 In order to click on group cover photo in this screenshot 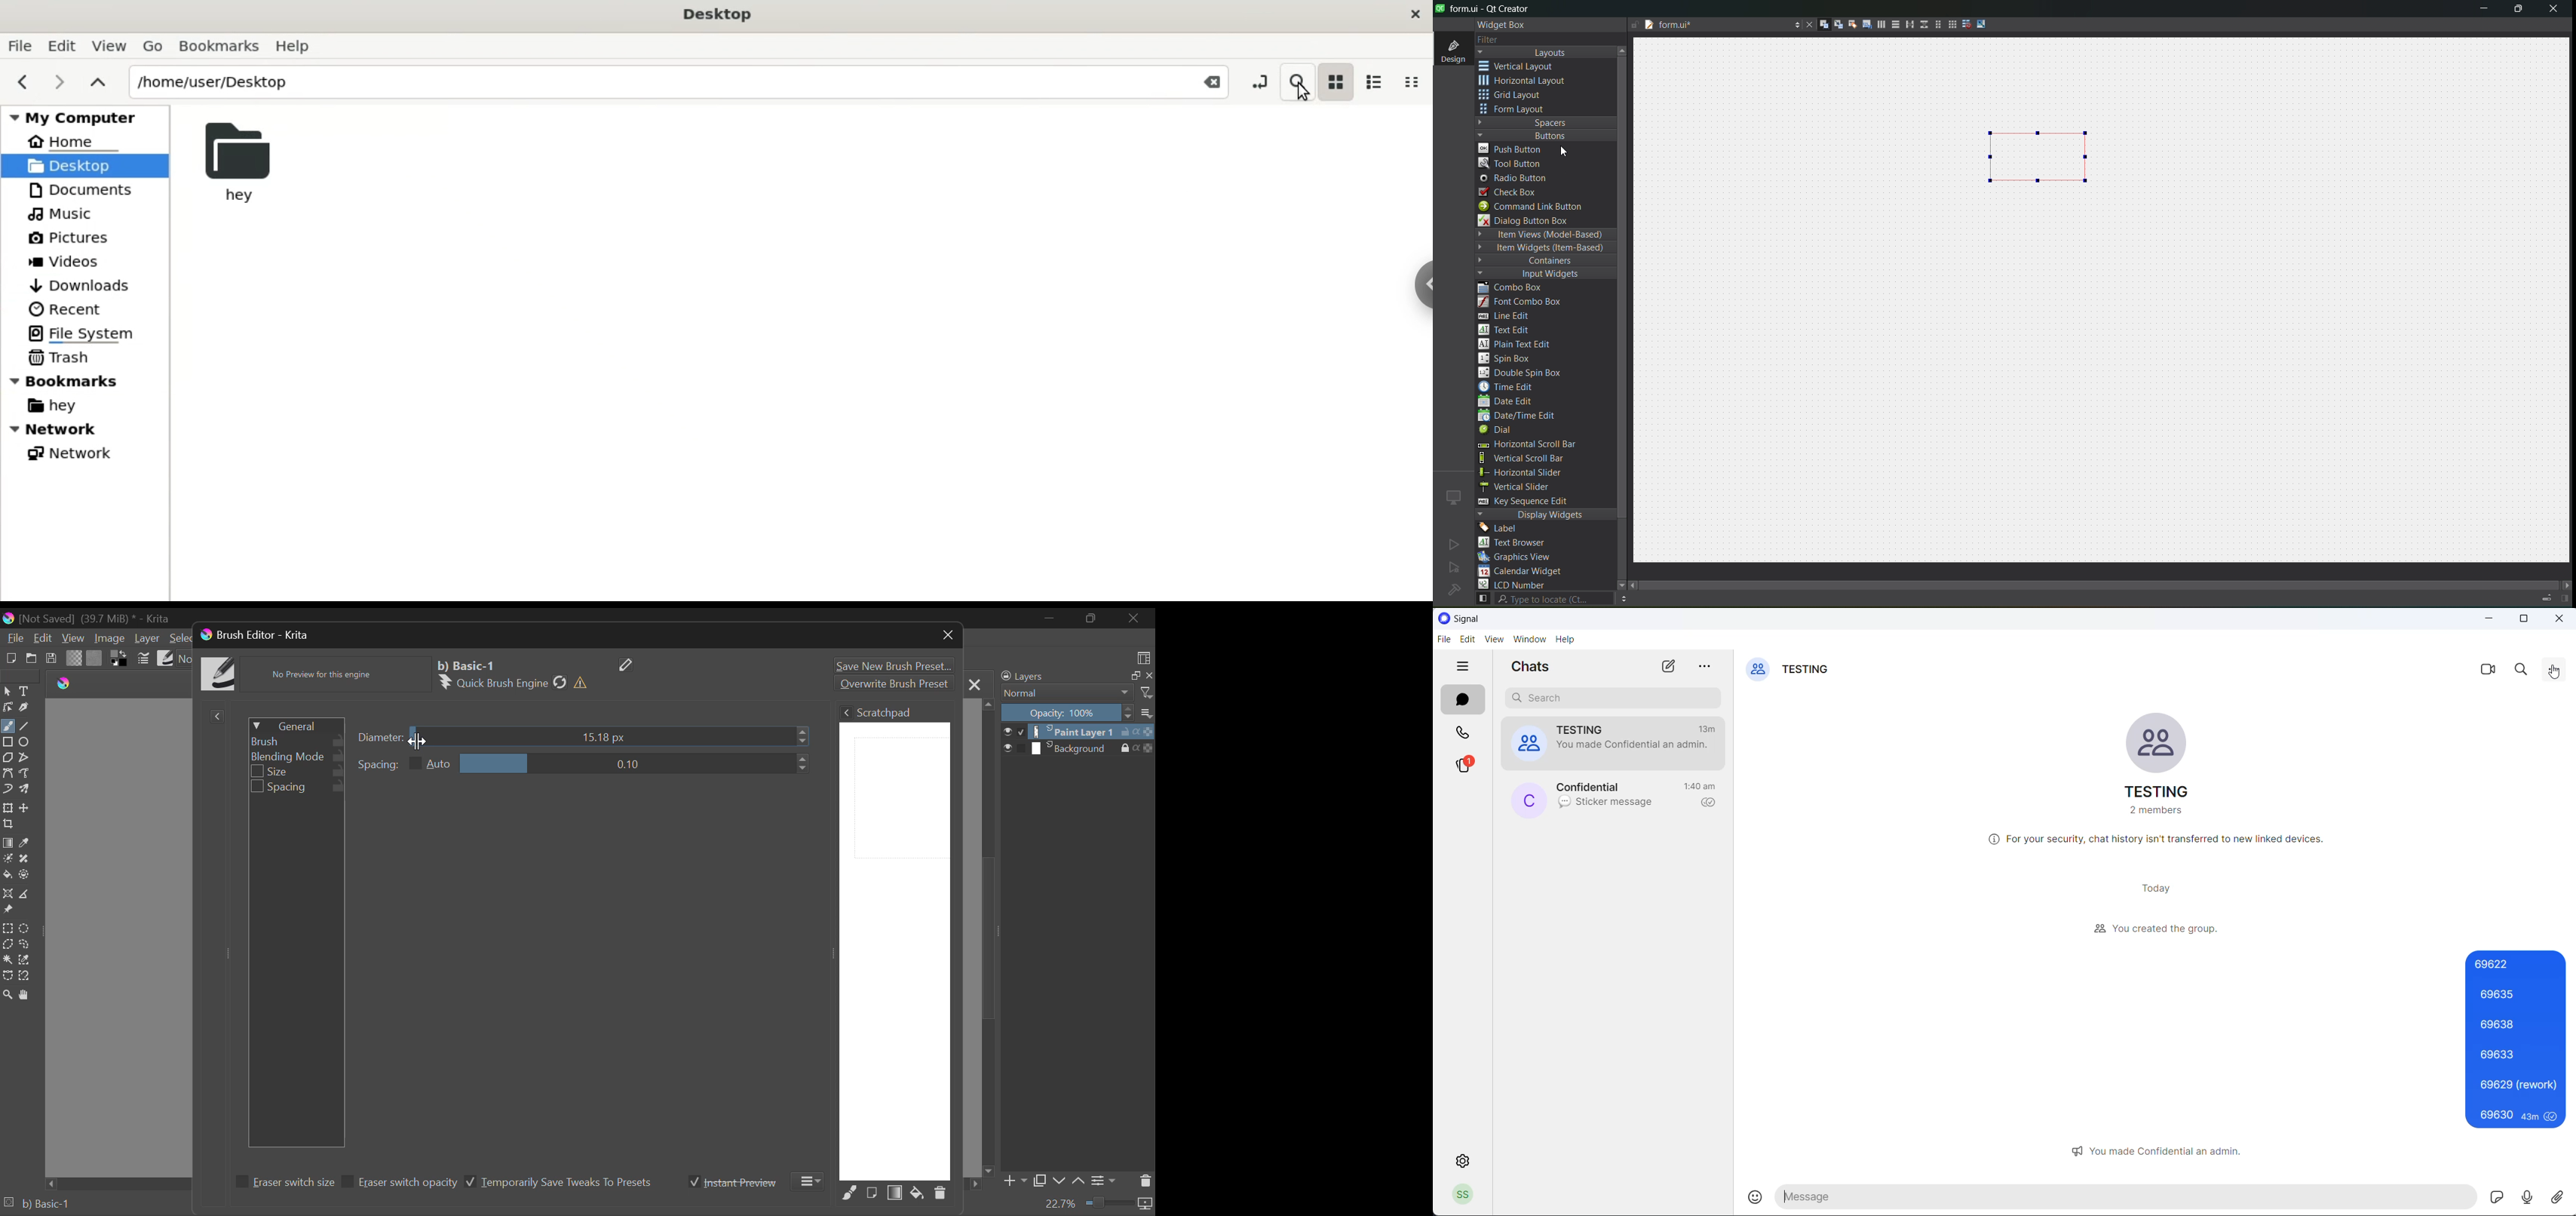, I will do `click(1758, 671)`.